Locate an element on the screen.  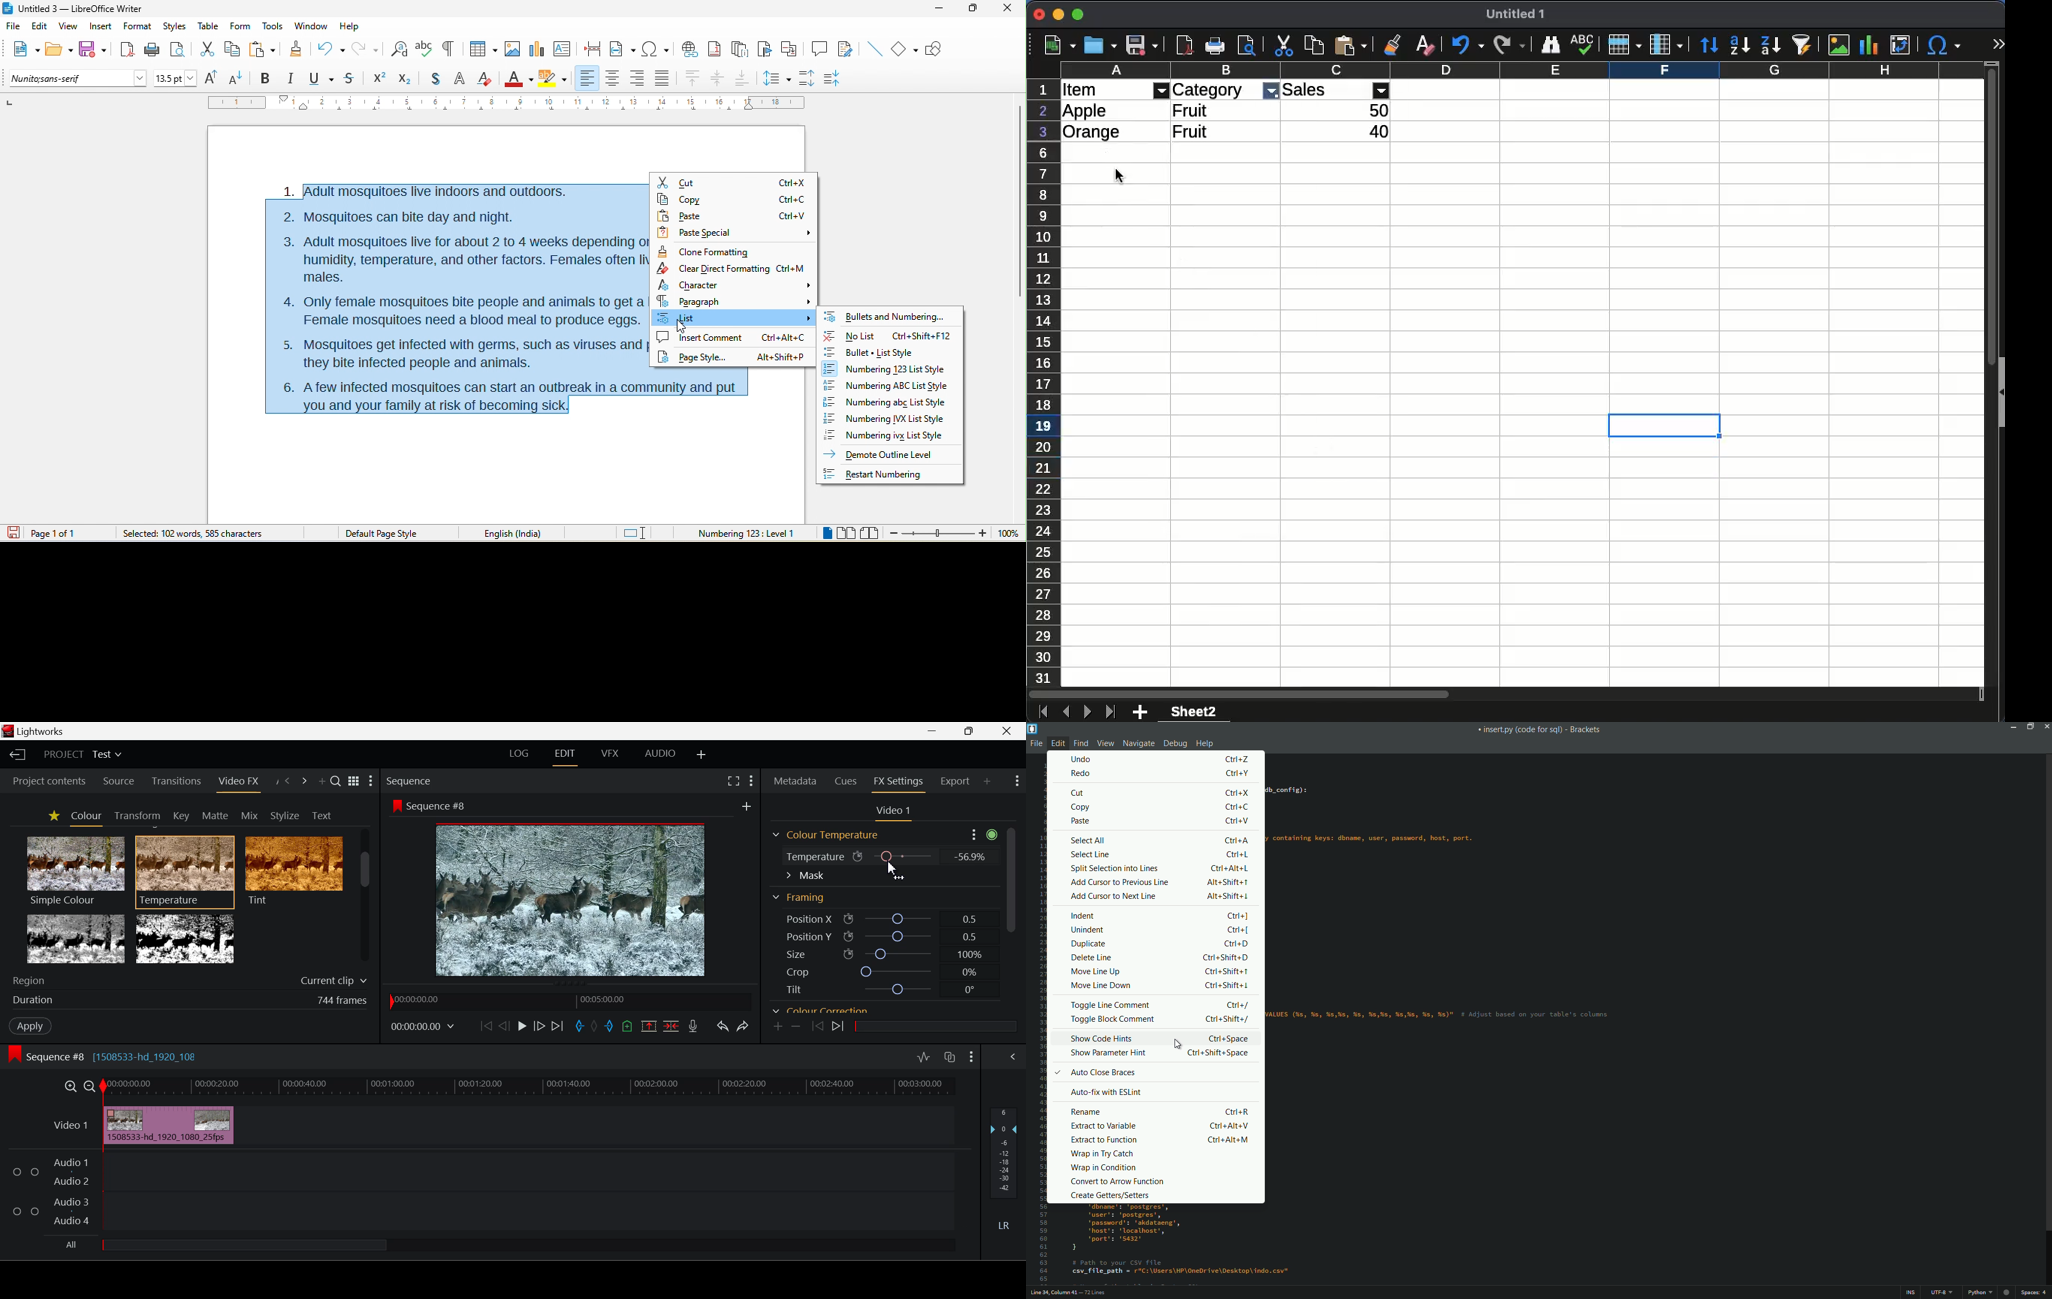
help menu is located at coordinates (1205, 744).